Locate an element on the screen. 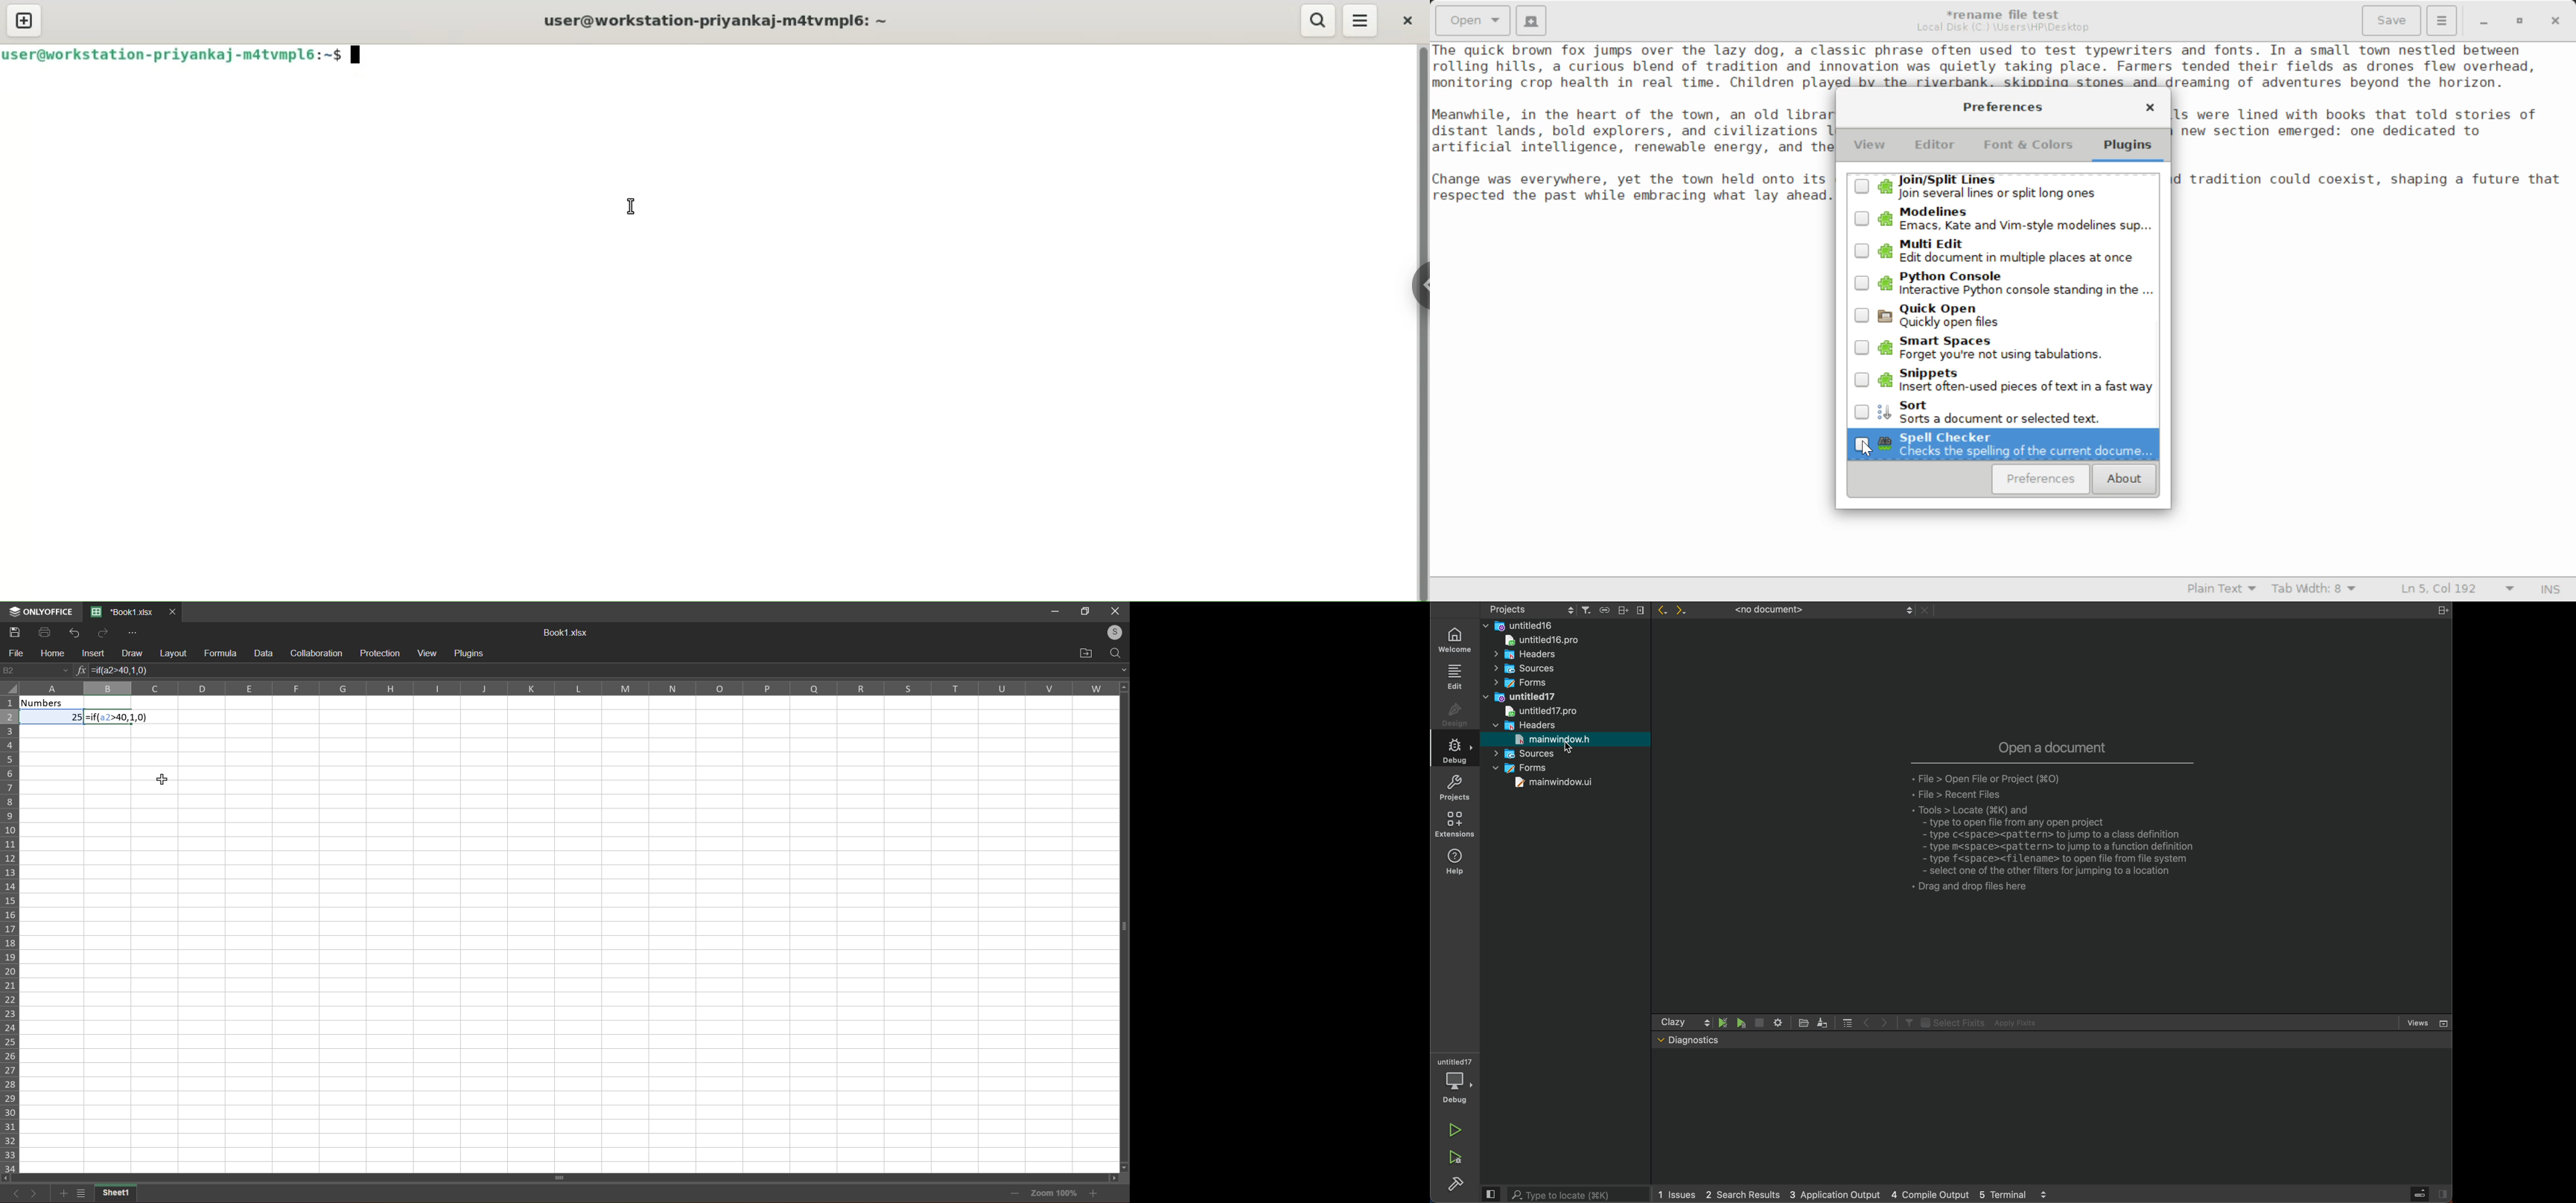 The image size is (2576, 1204). Save is located at coordinates (2393, 21).